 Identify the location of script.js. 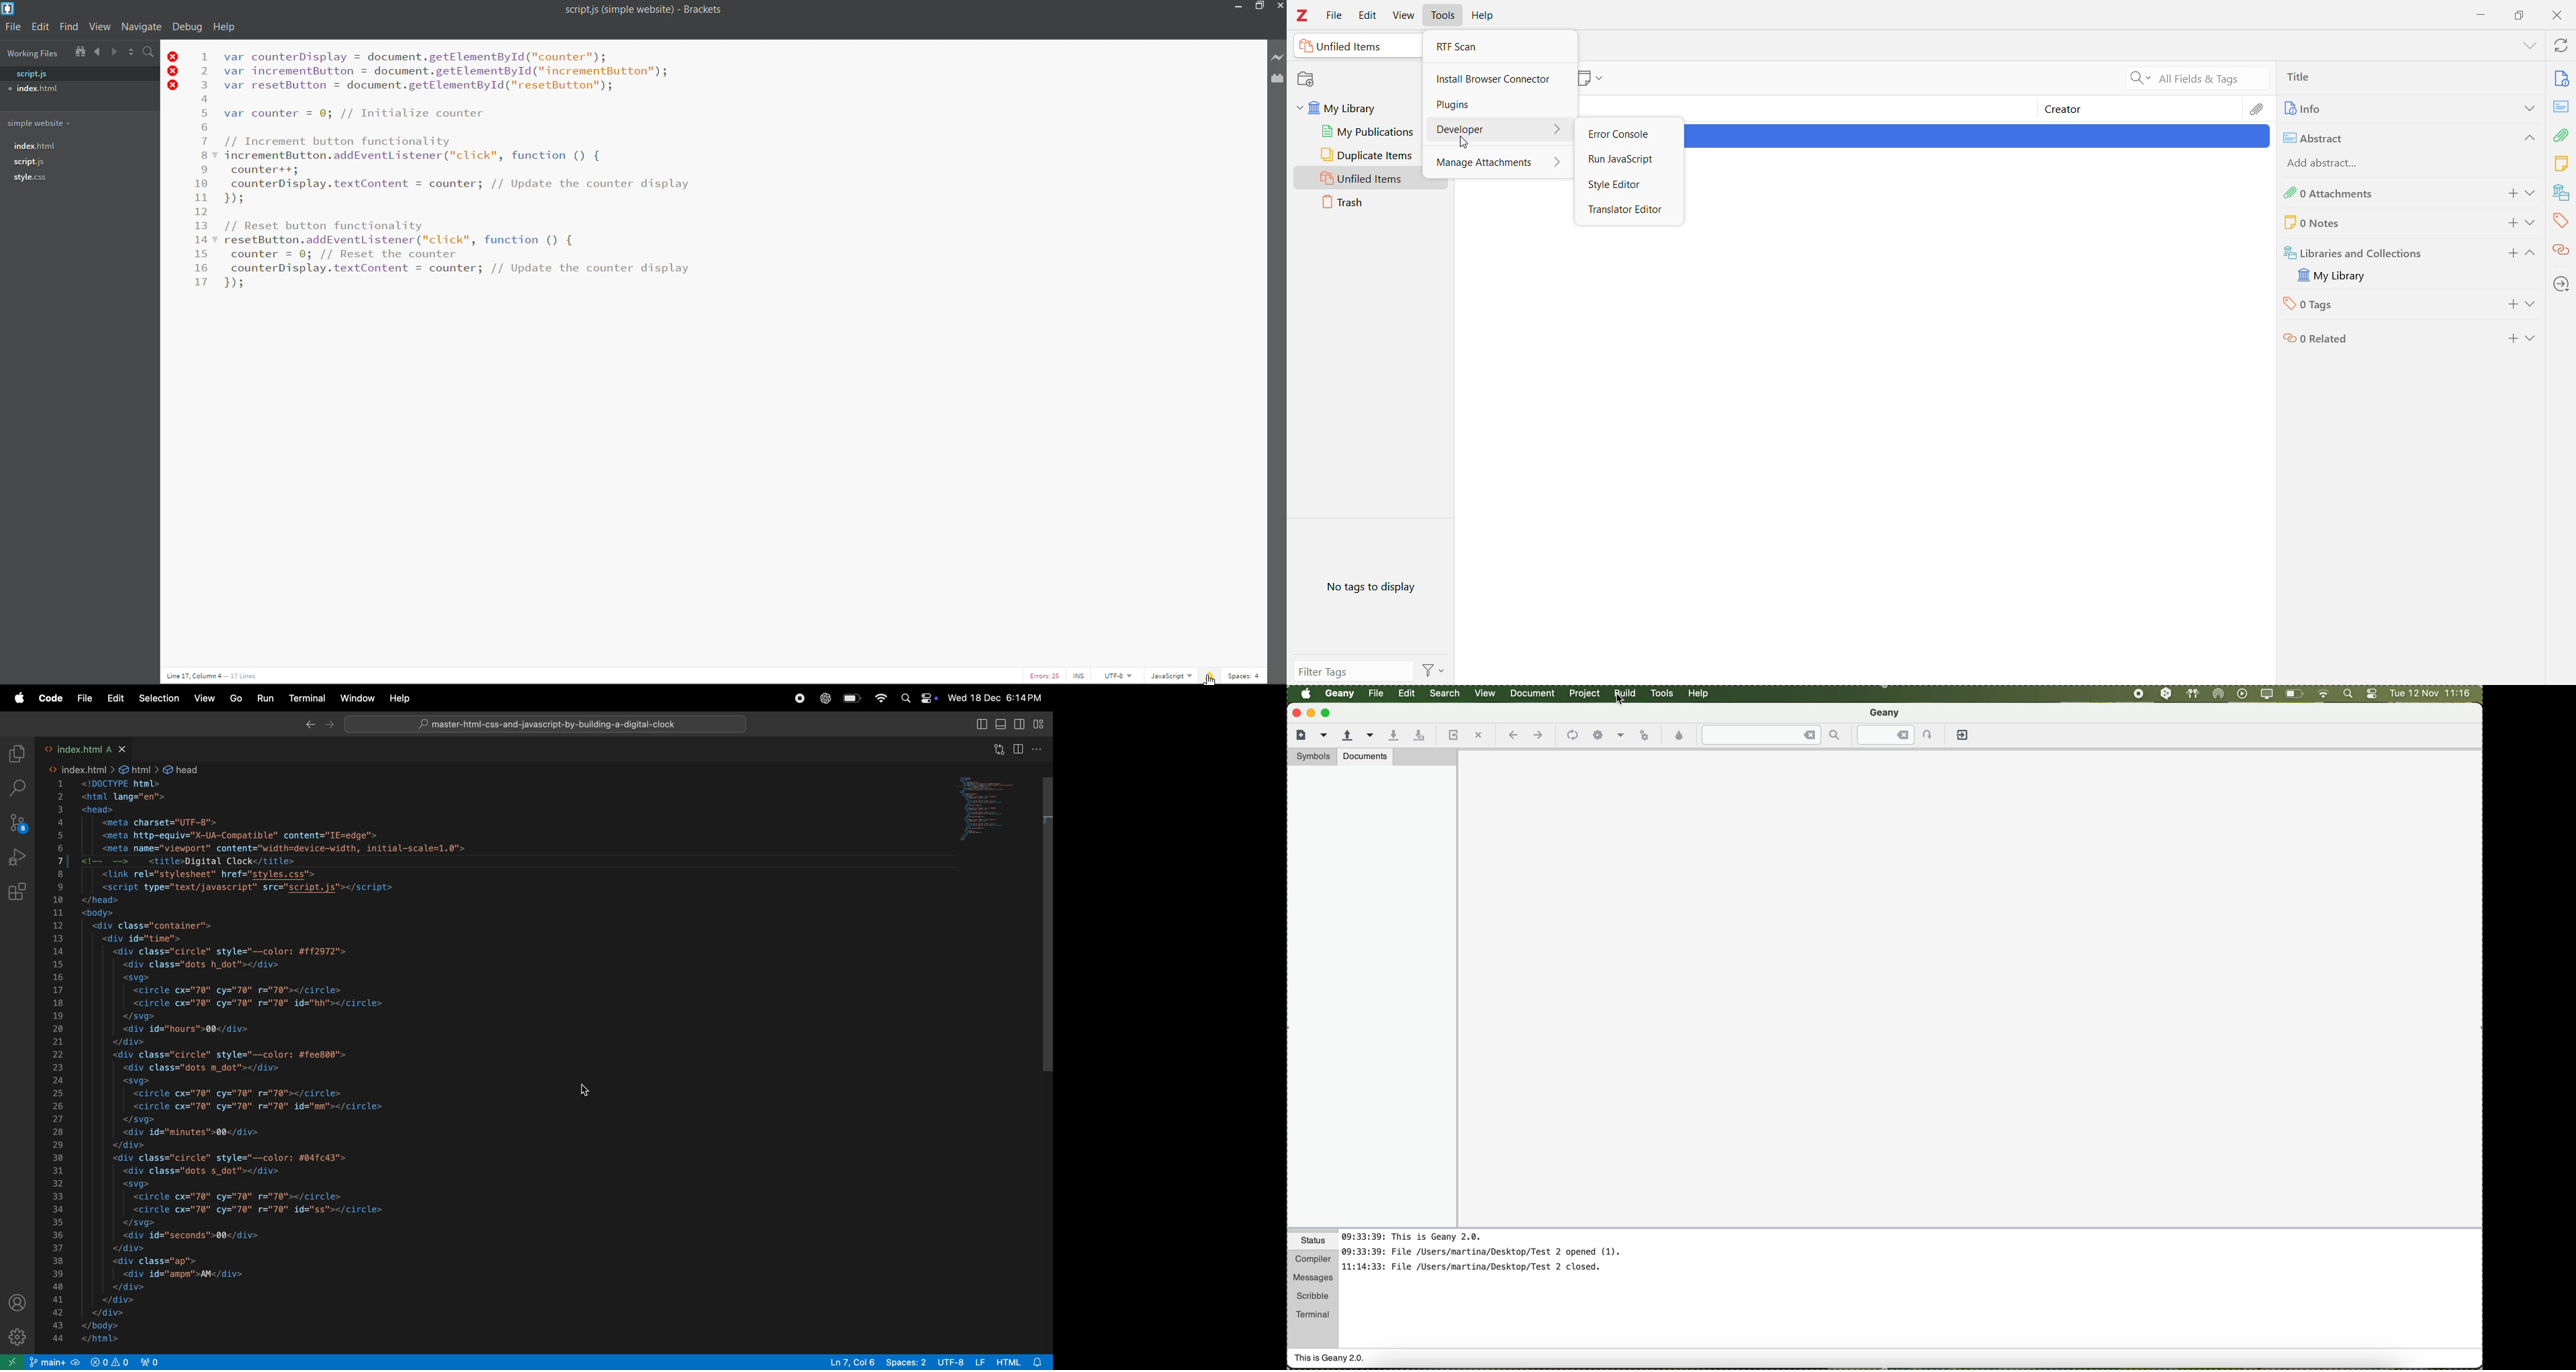
(31, 162).